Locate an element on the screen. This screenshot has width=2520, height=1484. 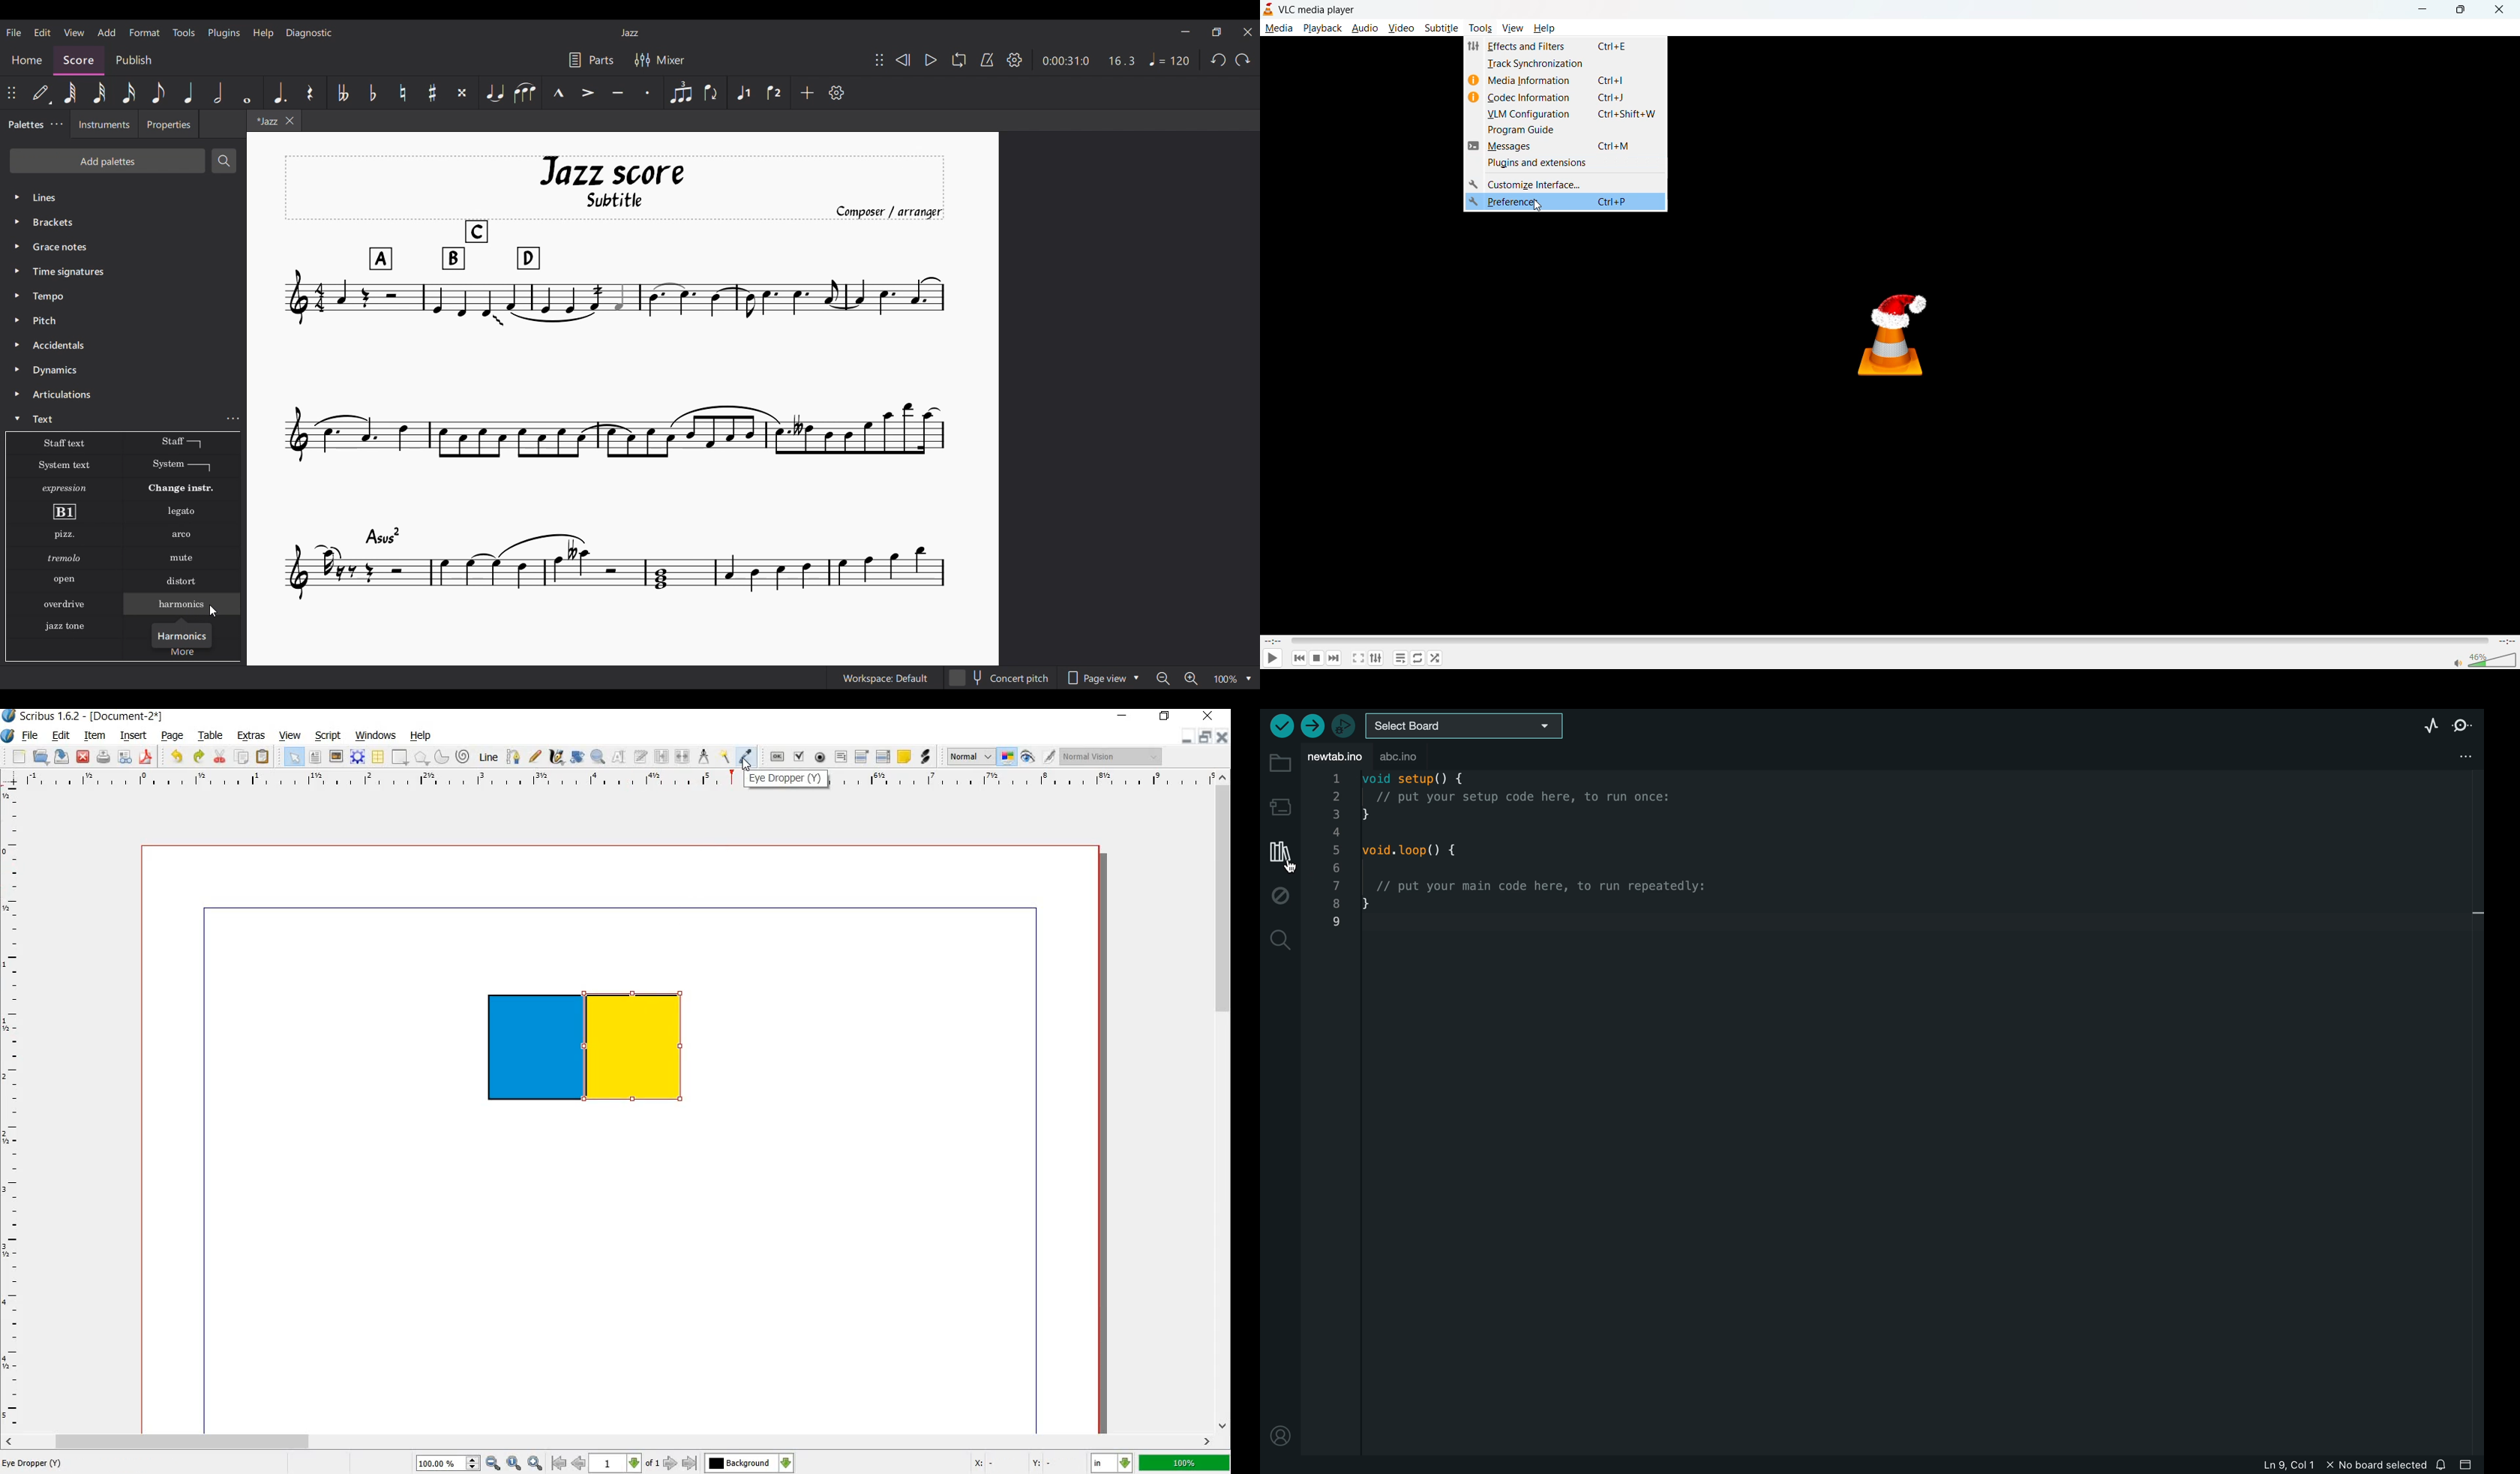
effects and filters is located at coordinates (1563, 43).